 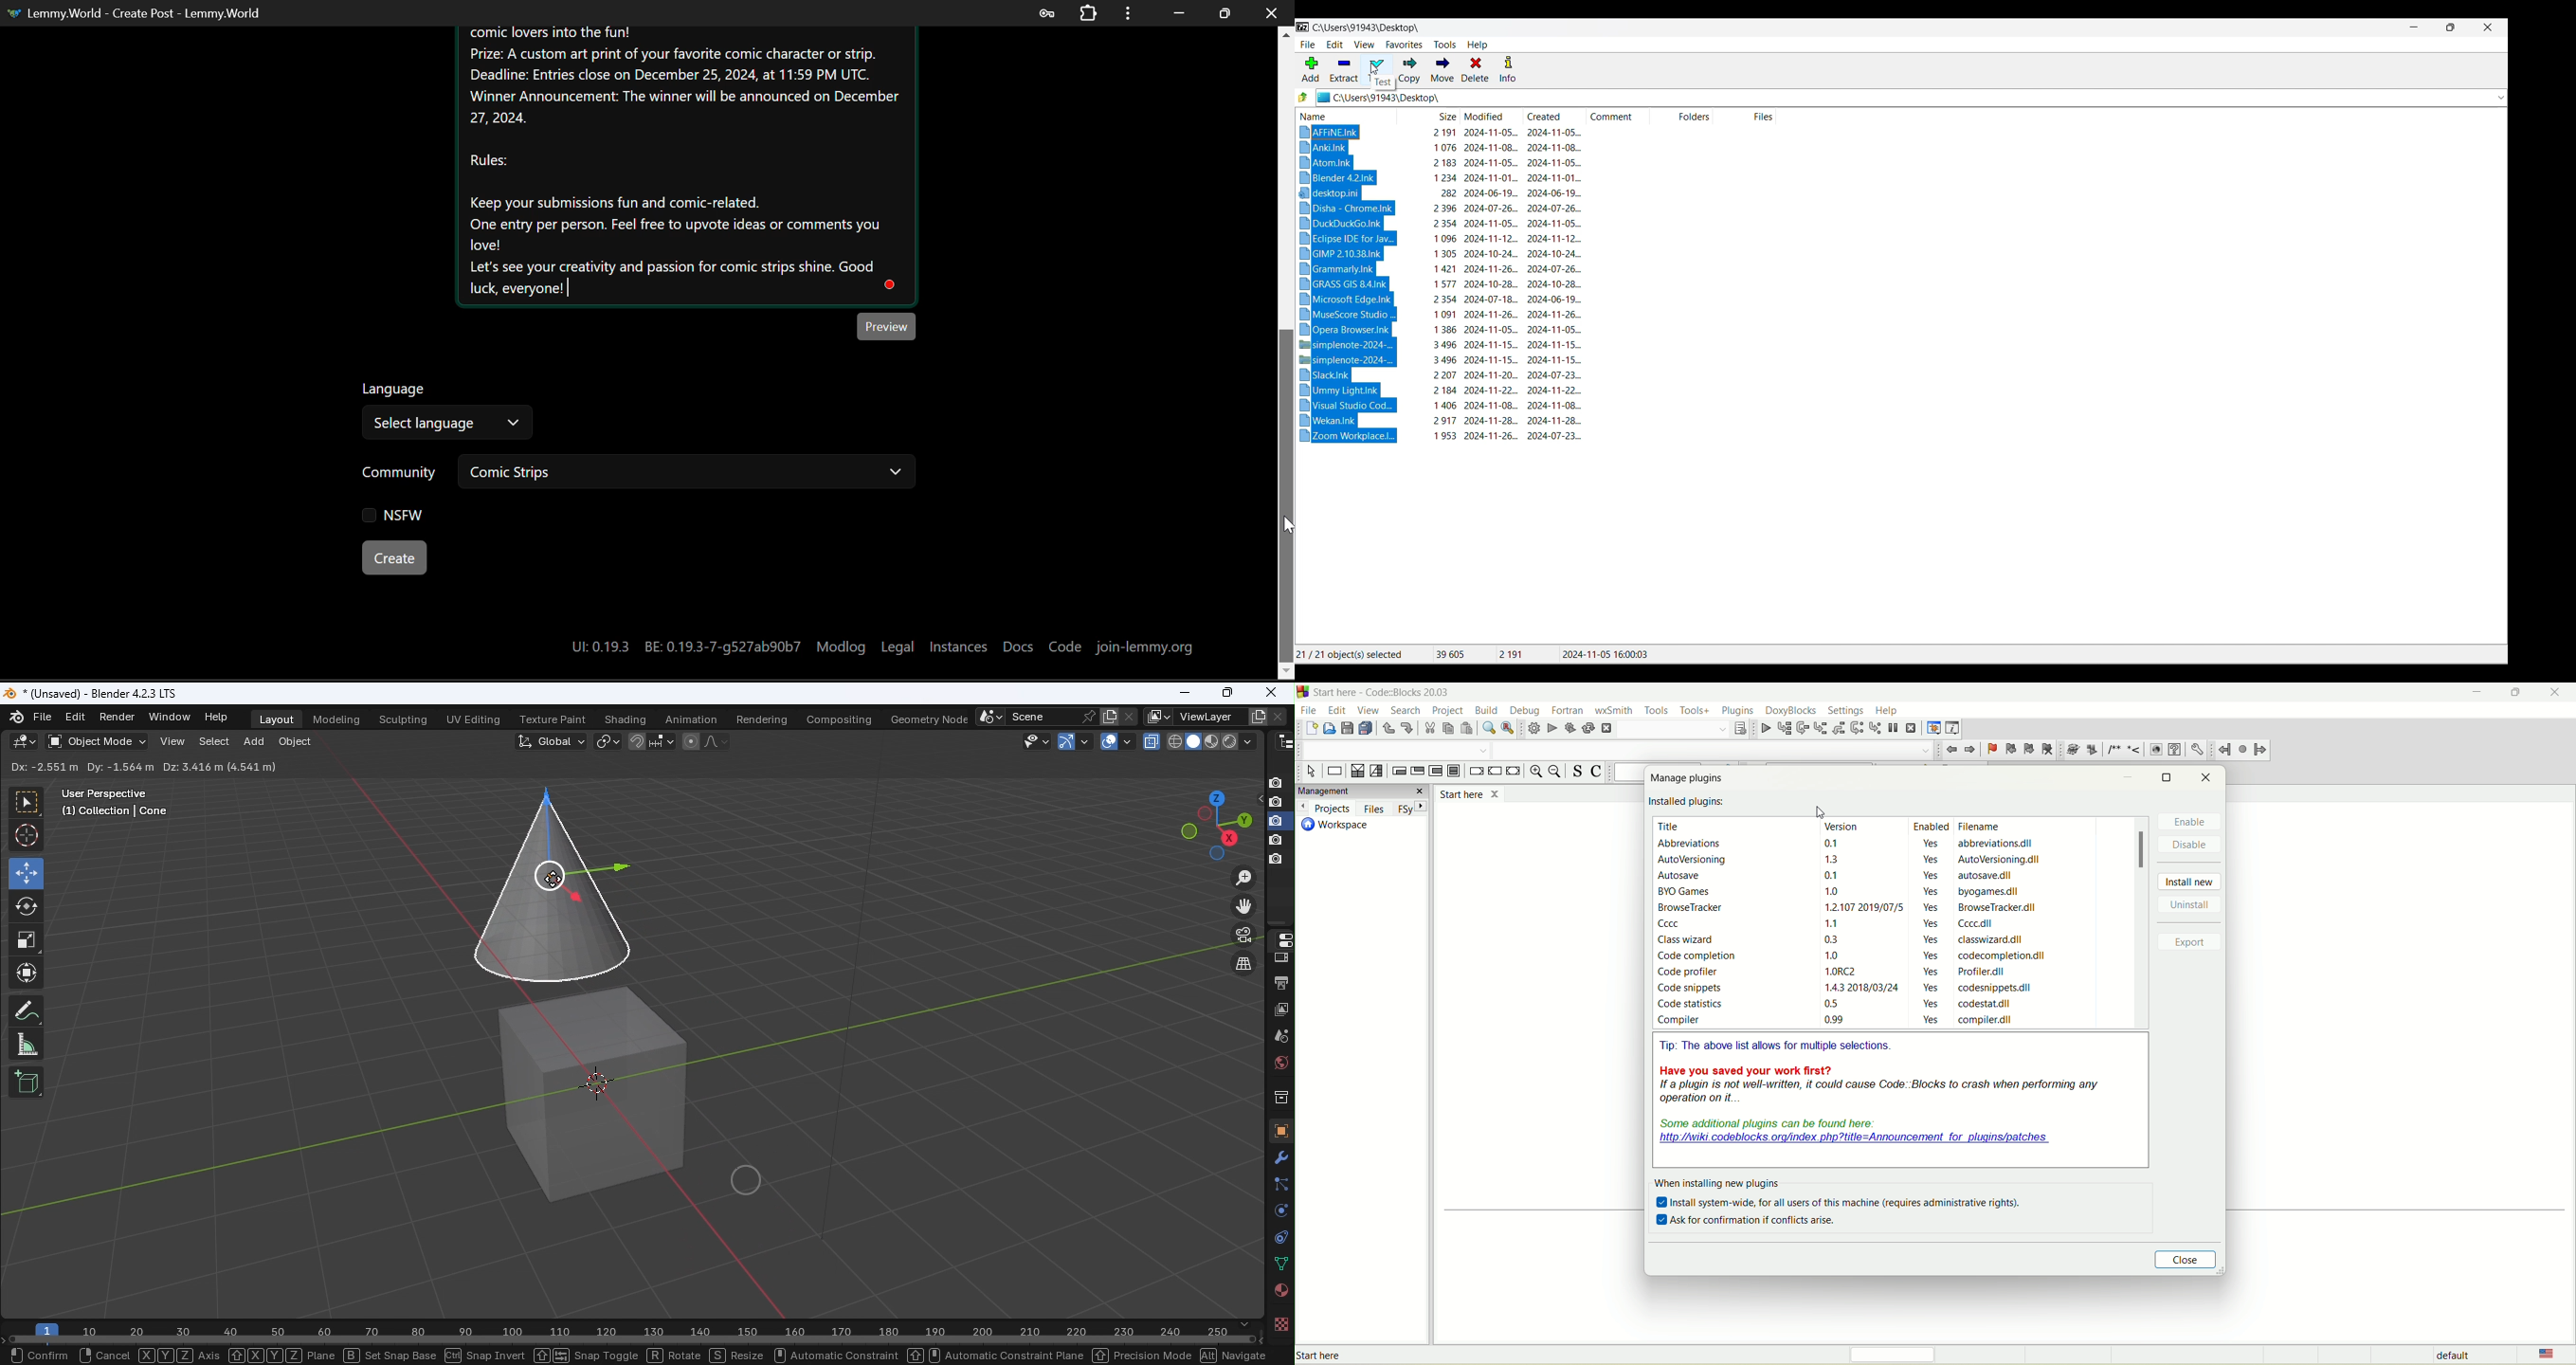 I want to click on select target dialog, so click(x=1741, y=728).